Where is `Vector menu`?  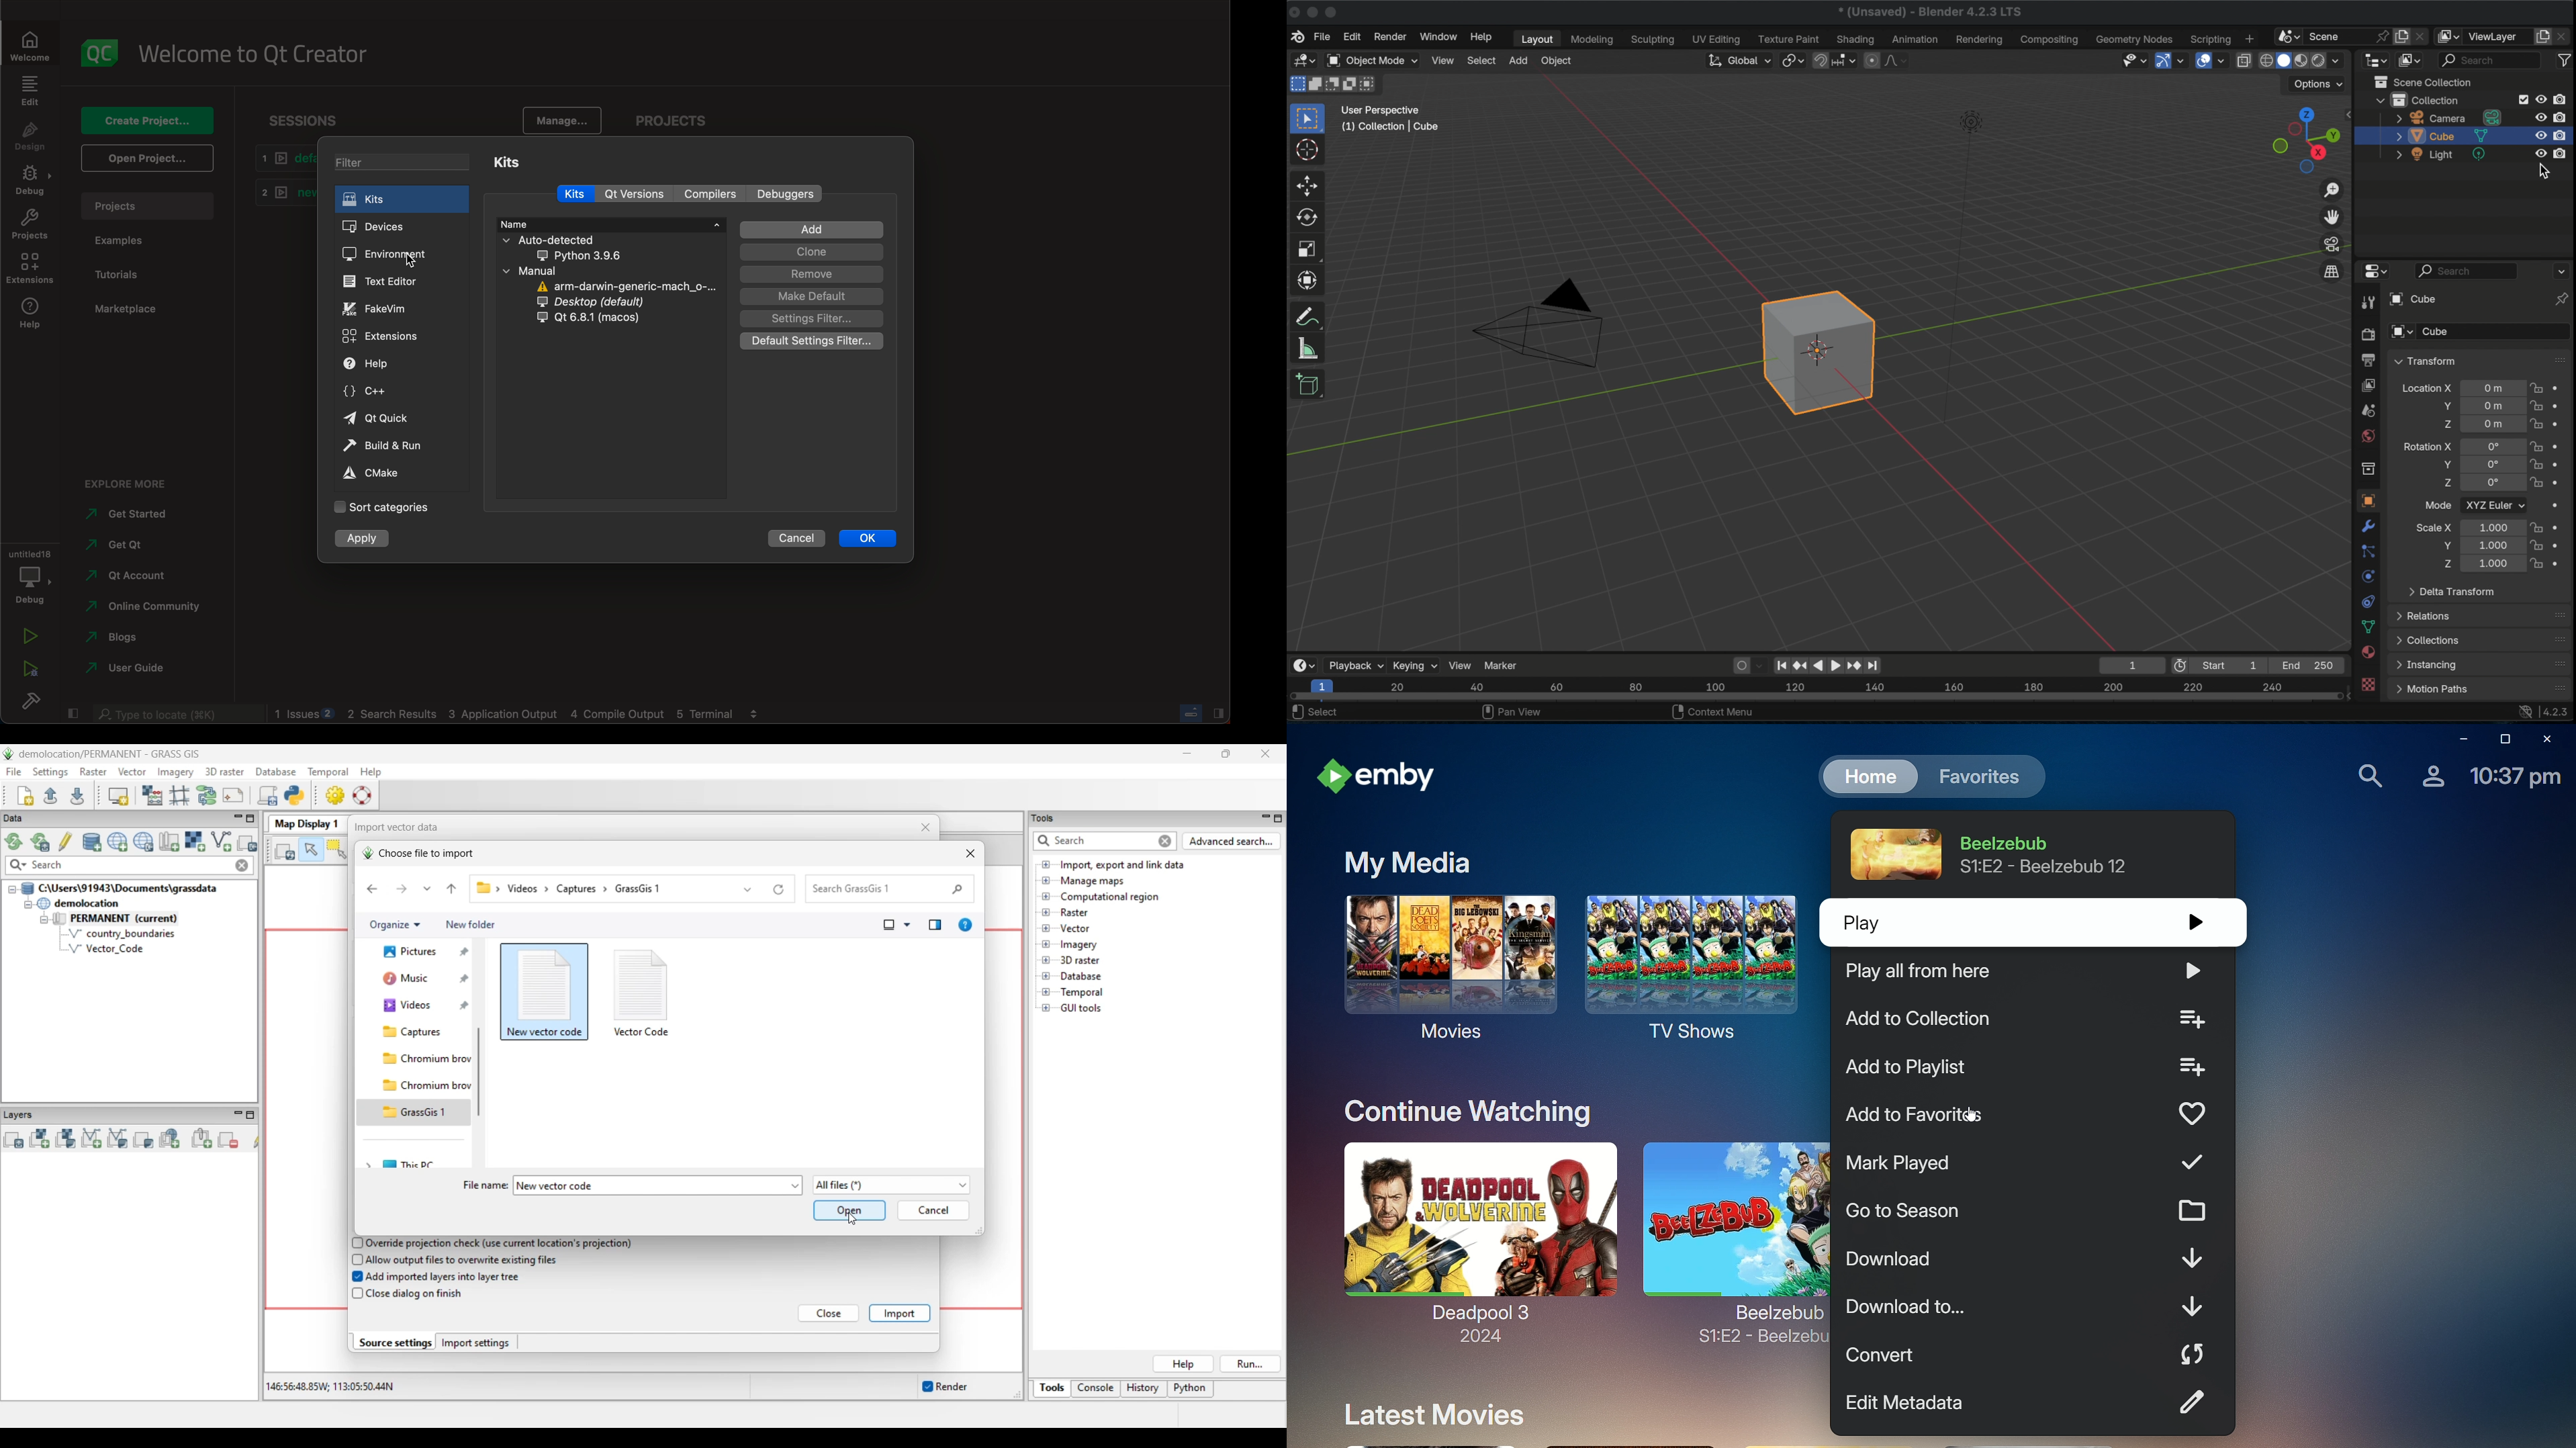
Vector menu is located at coordinates (132, 772).